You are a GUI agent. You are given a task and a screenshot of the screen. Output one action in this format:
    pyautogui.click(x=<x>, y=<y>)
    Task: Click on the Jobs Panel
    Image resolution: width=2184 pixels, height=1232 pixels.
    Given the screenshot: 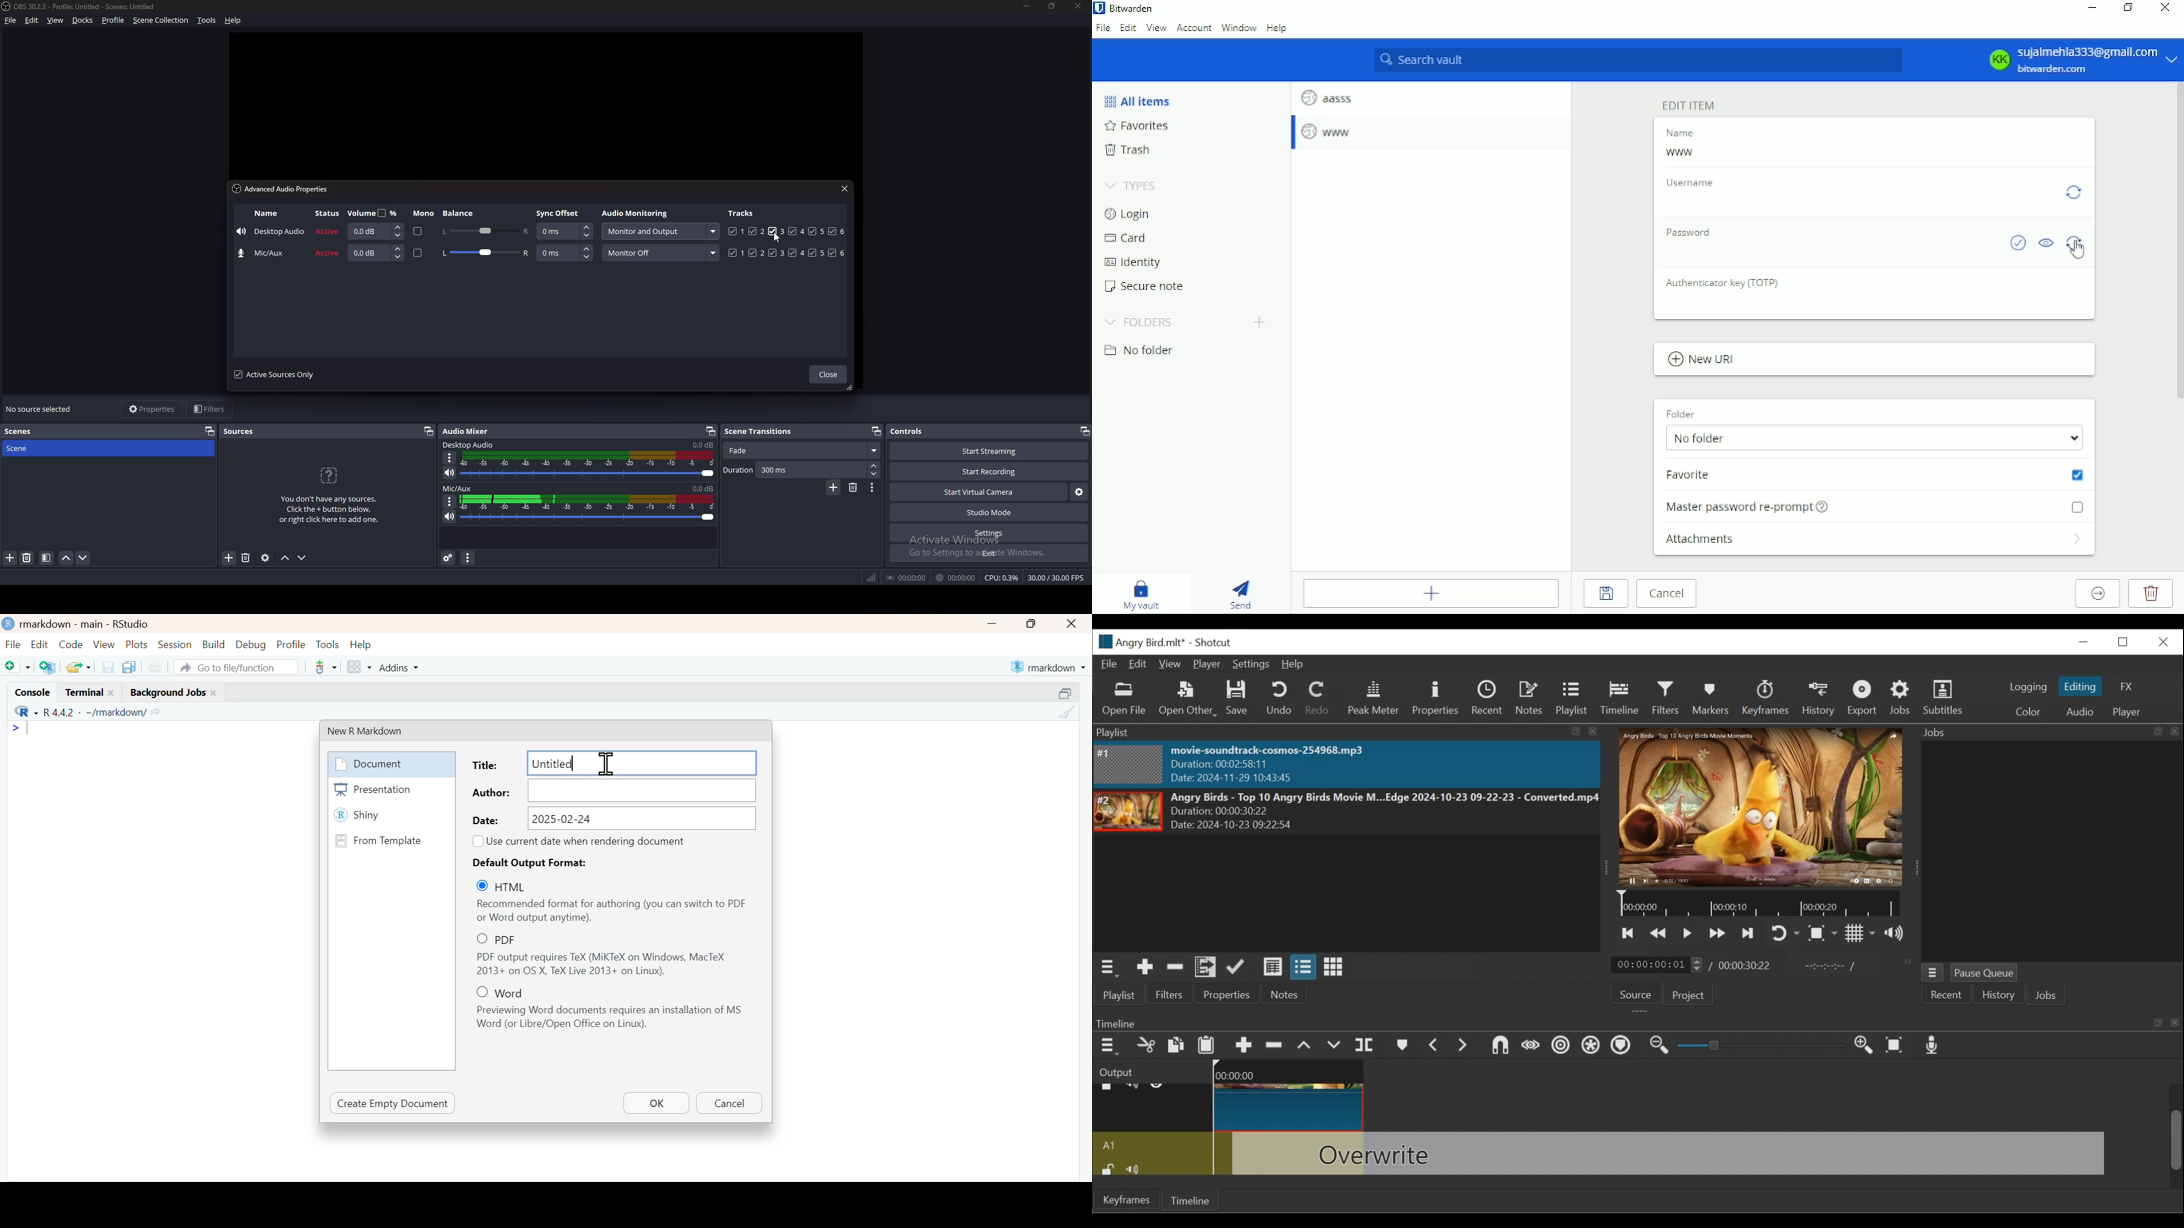 What is the action you would take?
    pyautogui.click(x=2046, y=732)
    